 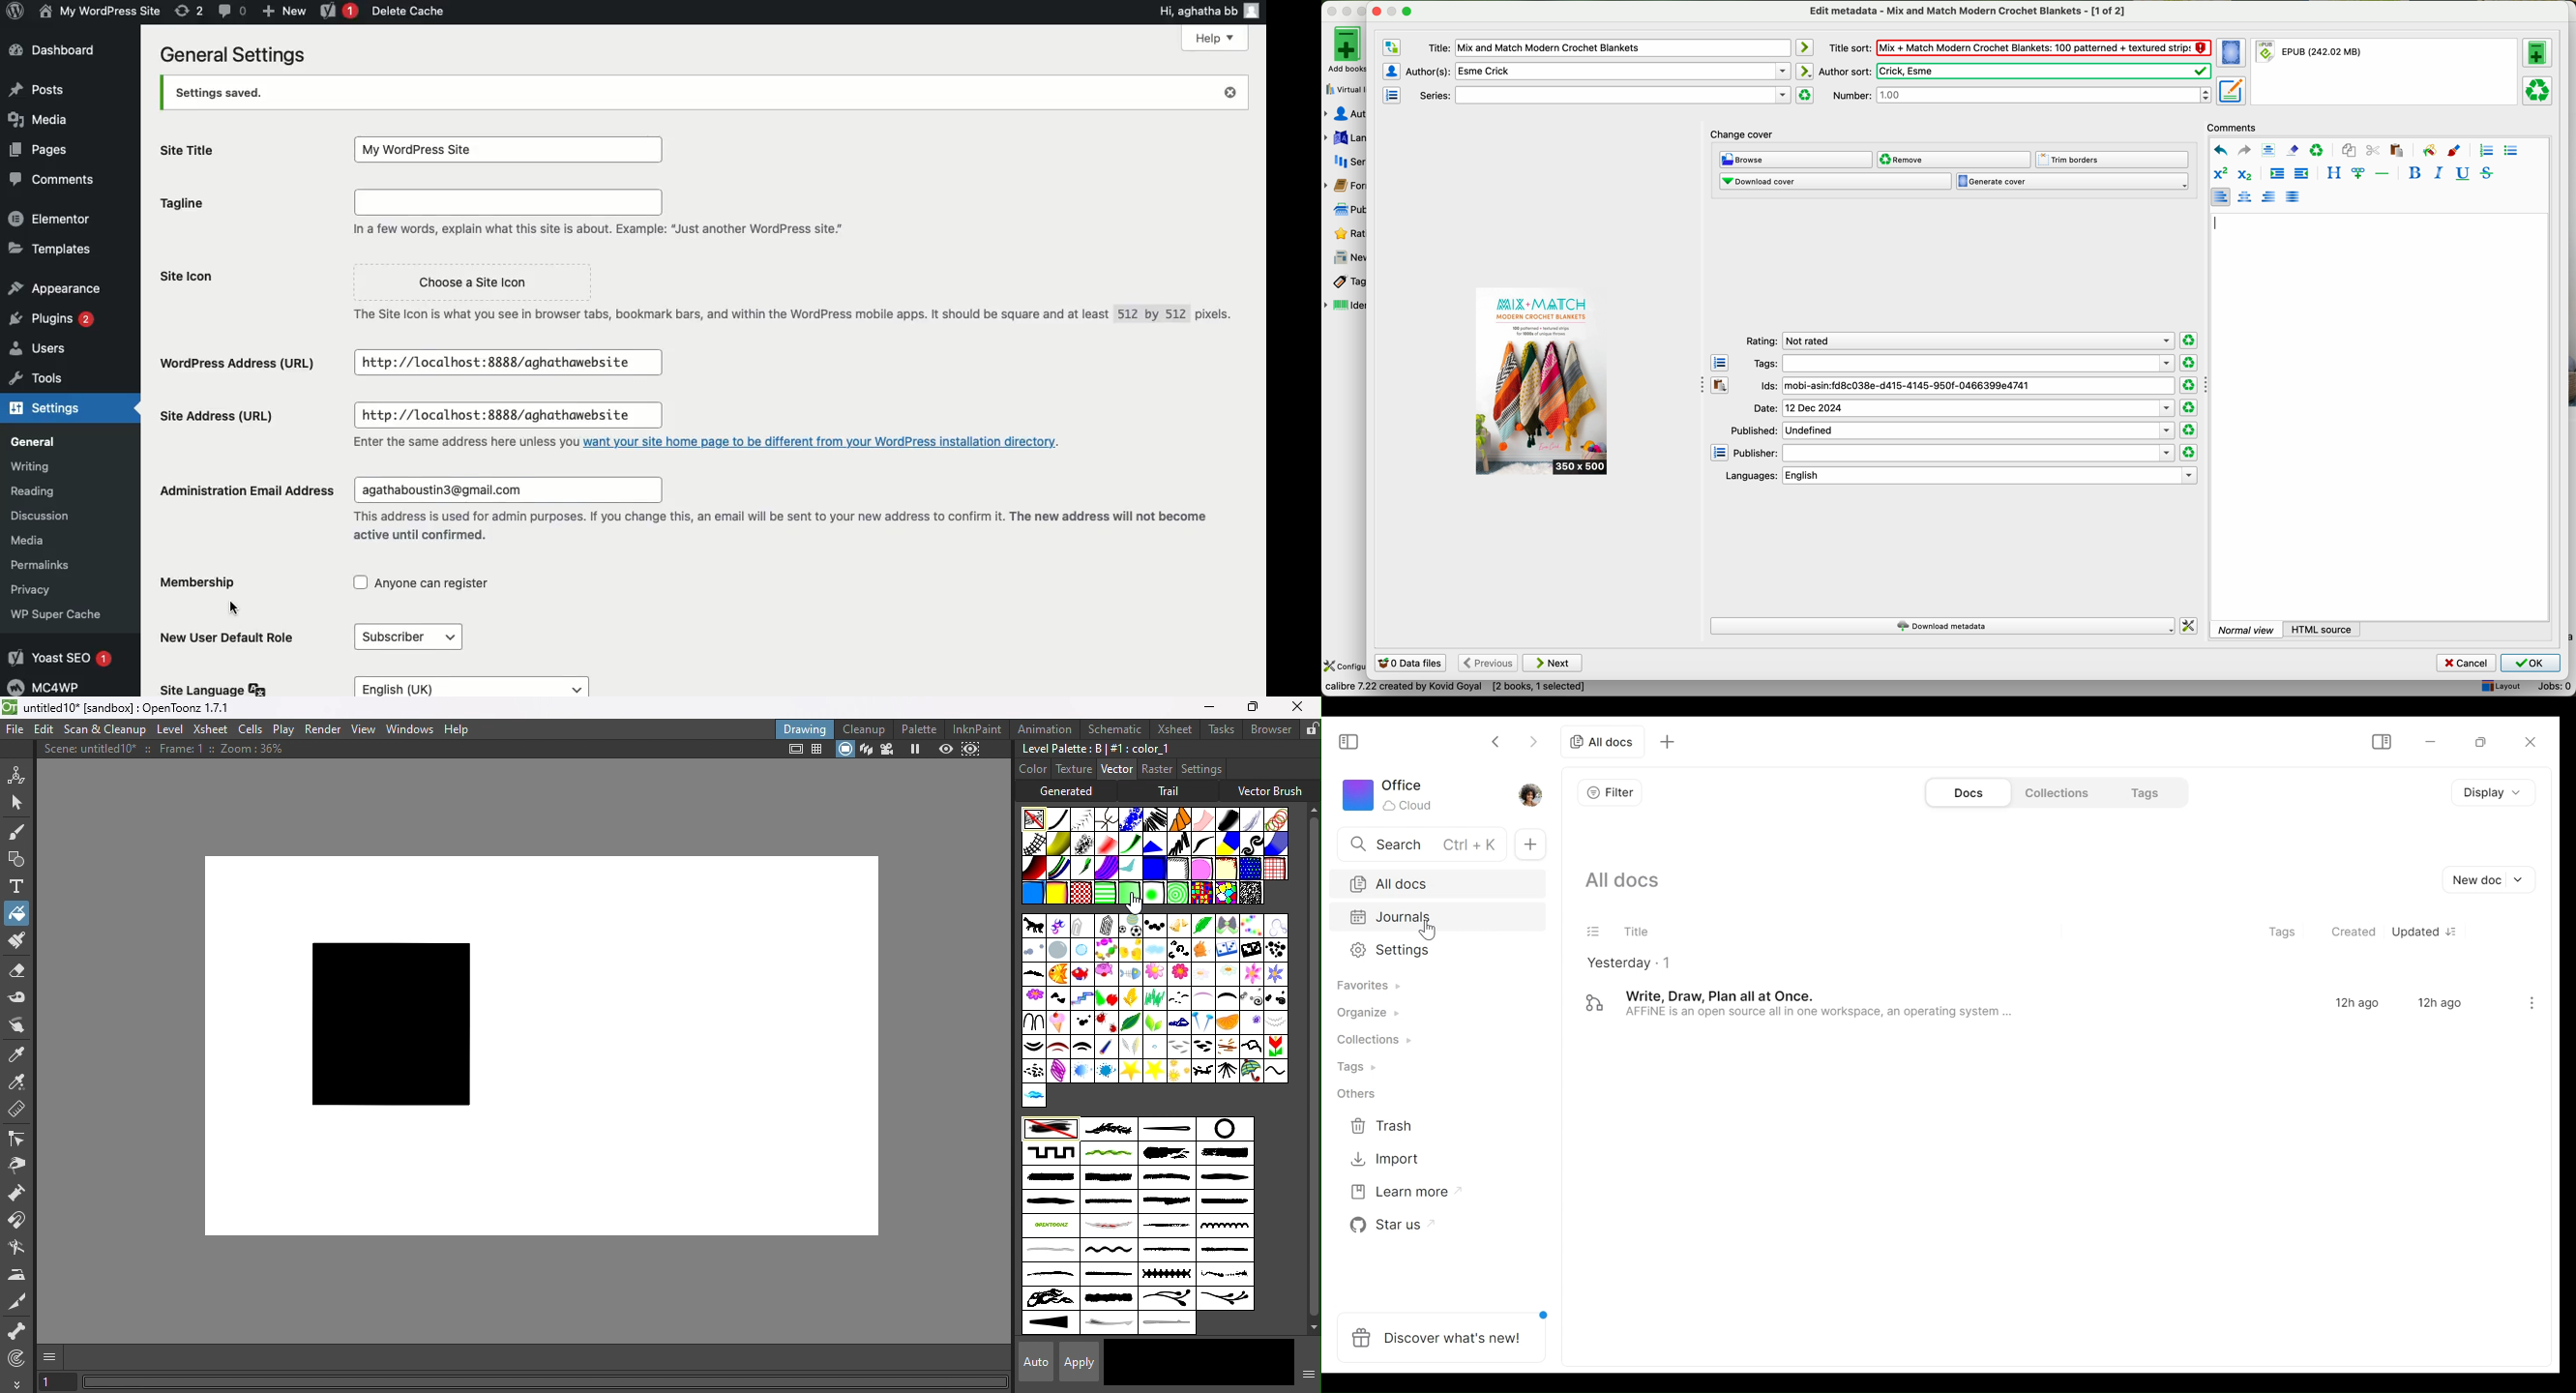 I want to click on OK, so click(x=2530, y=663).